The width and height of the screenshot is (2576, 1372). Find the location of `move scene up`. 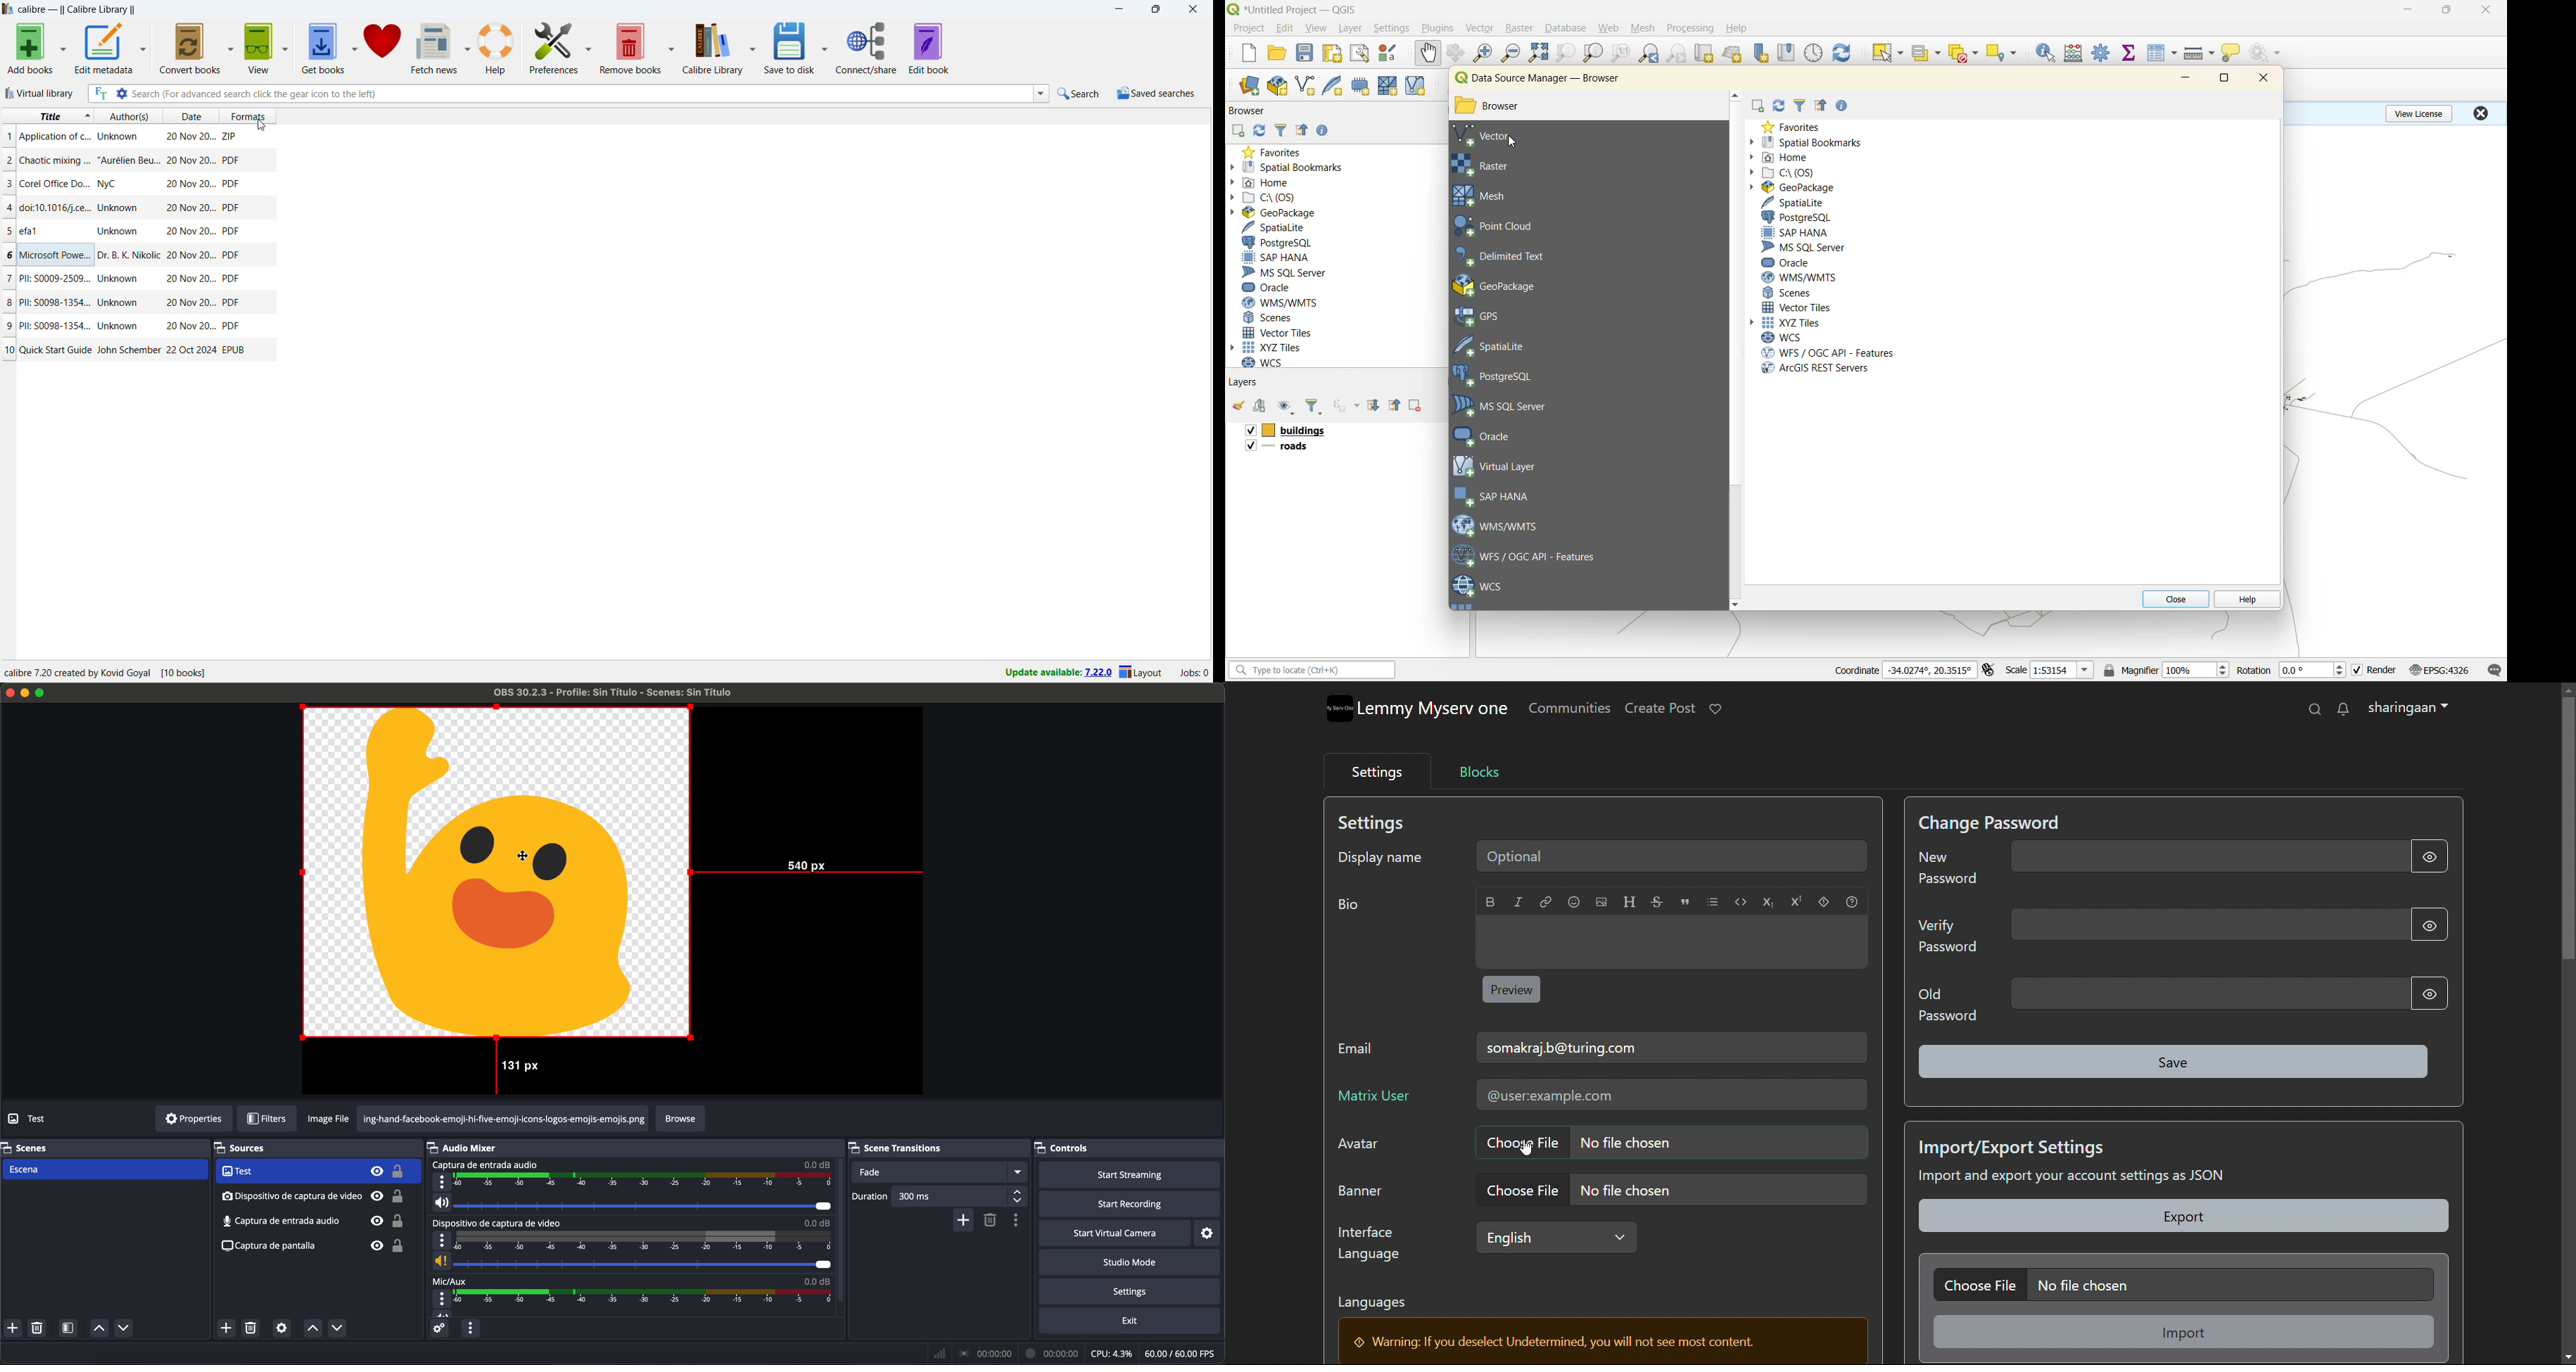

move scene up is located at coordinates (99, 1329).